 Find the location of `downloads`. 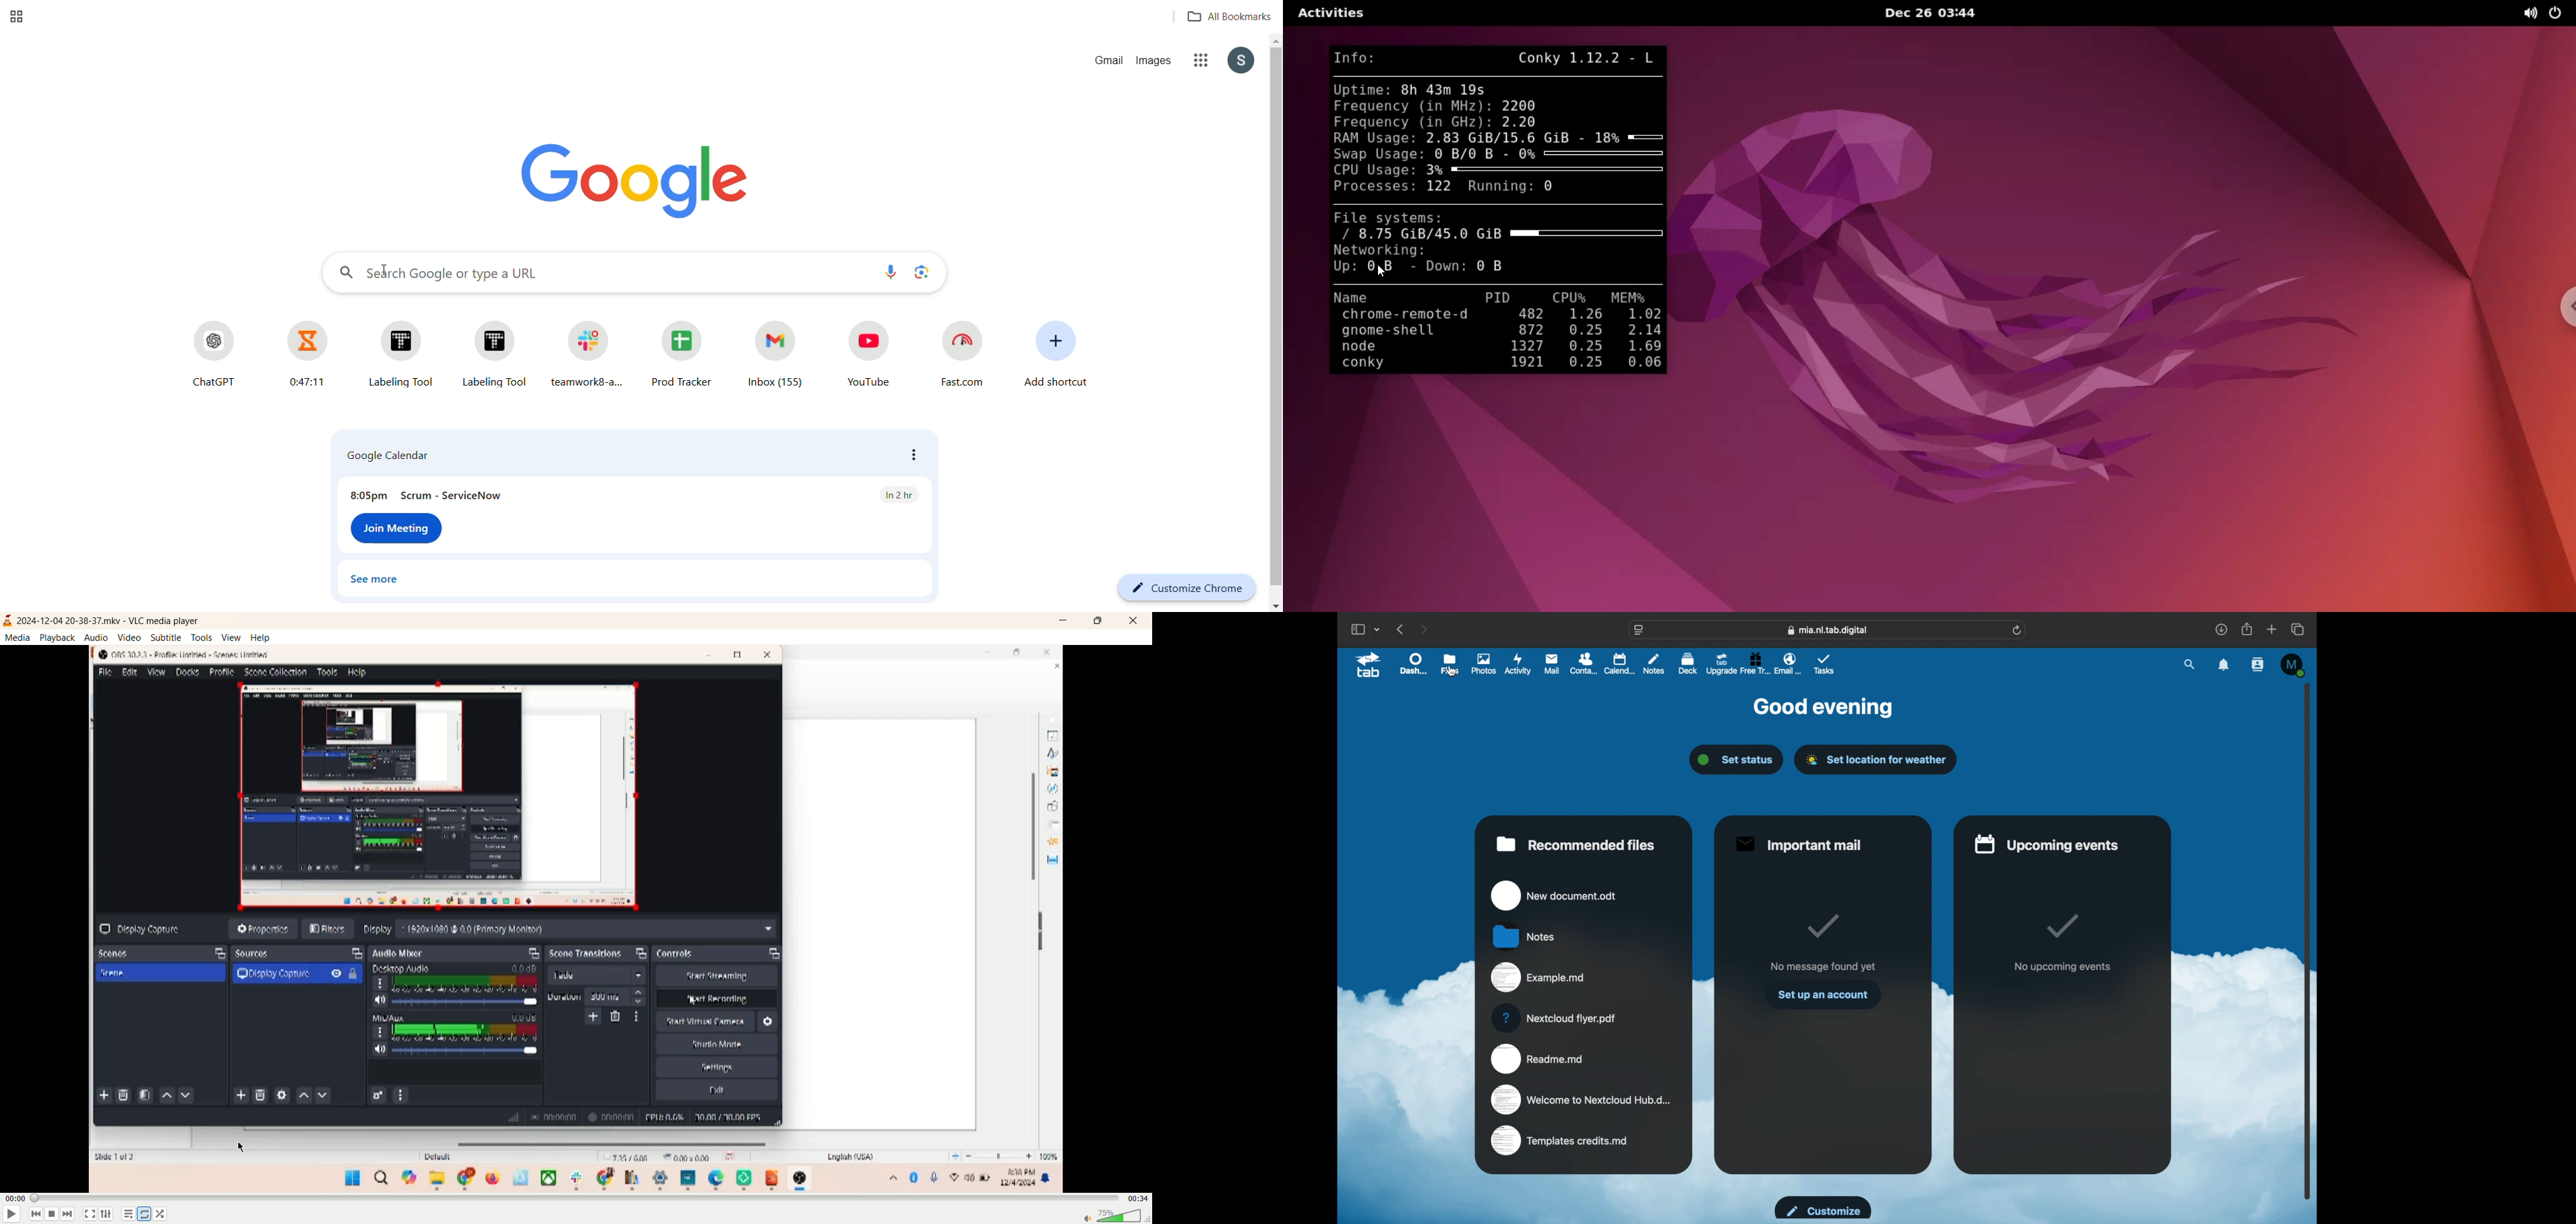

downloads is located at coordinates (2222, 629).